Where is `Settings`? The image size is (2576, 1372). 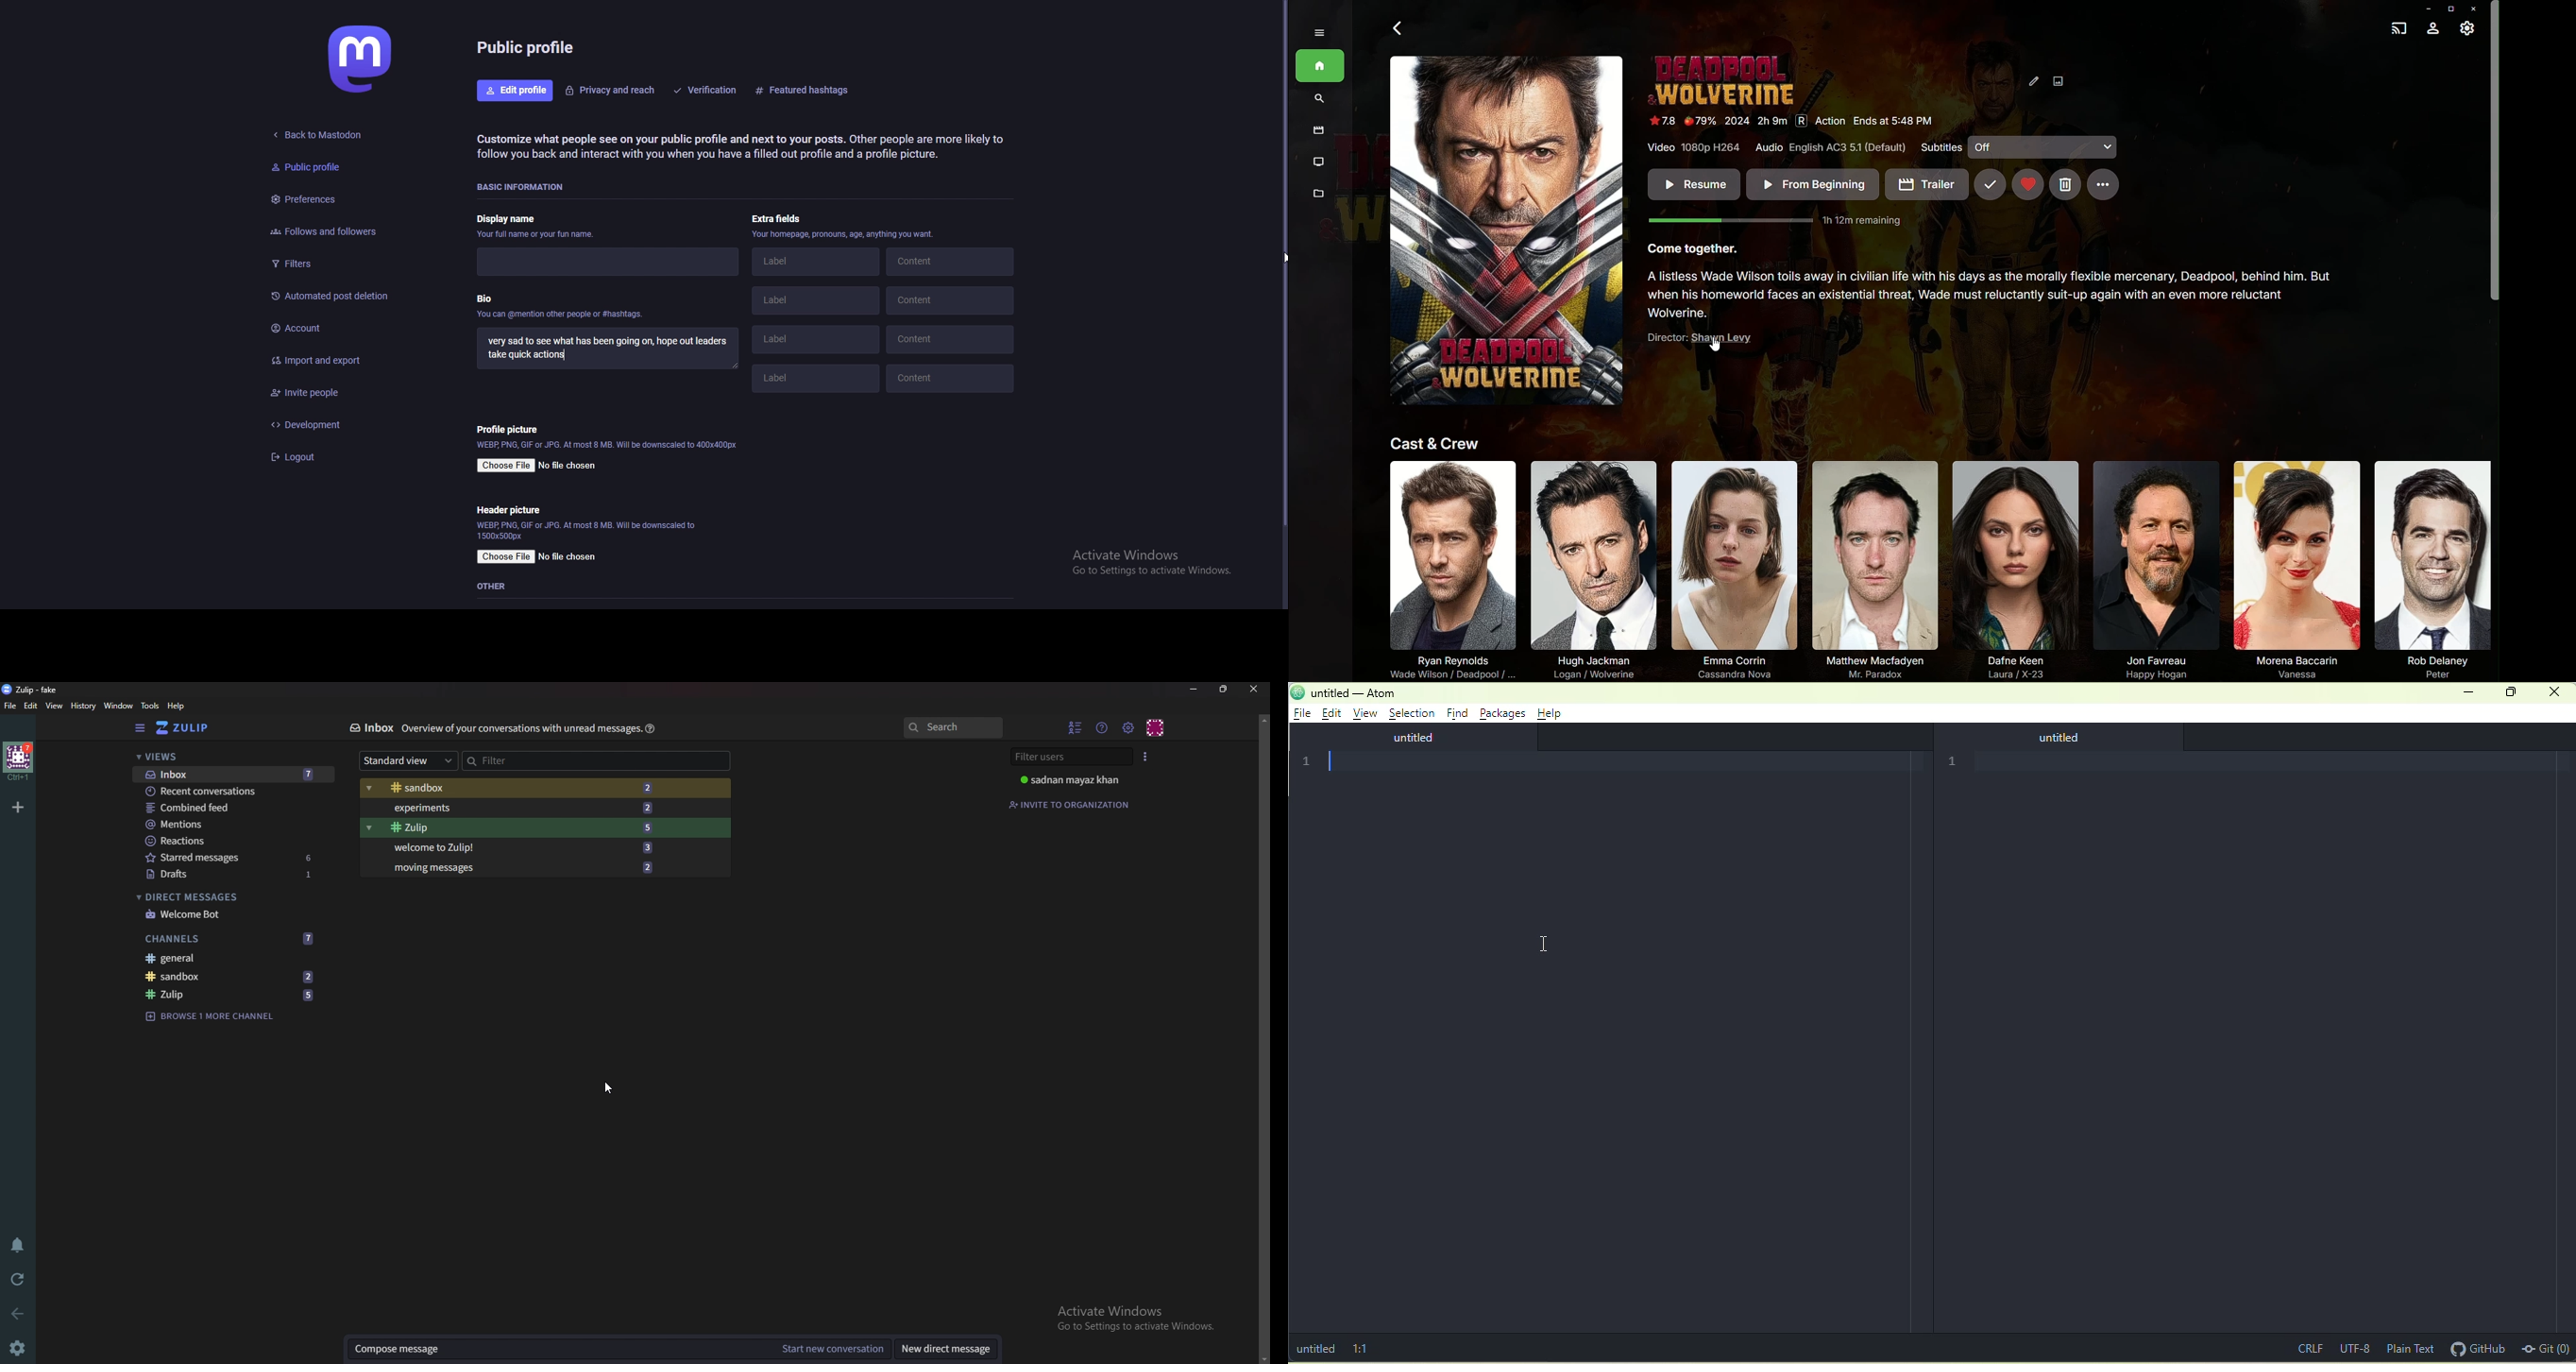
Settings is located at coordinates (20, 1346).